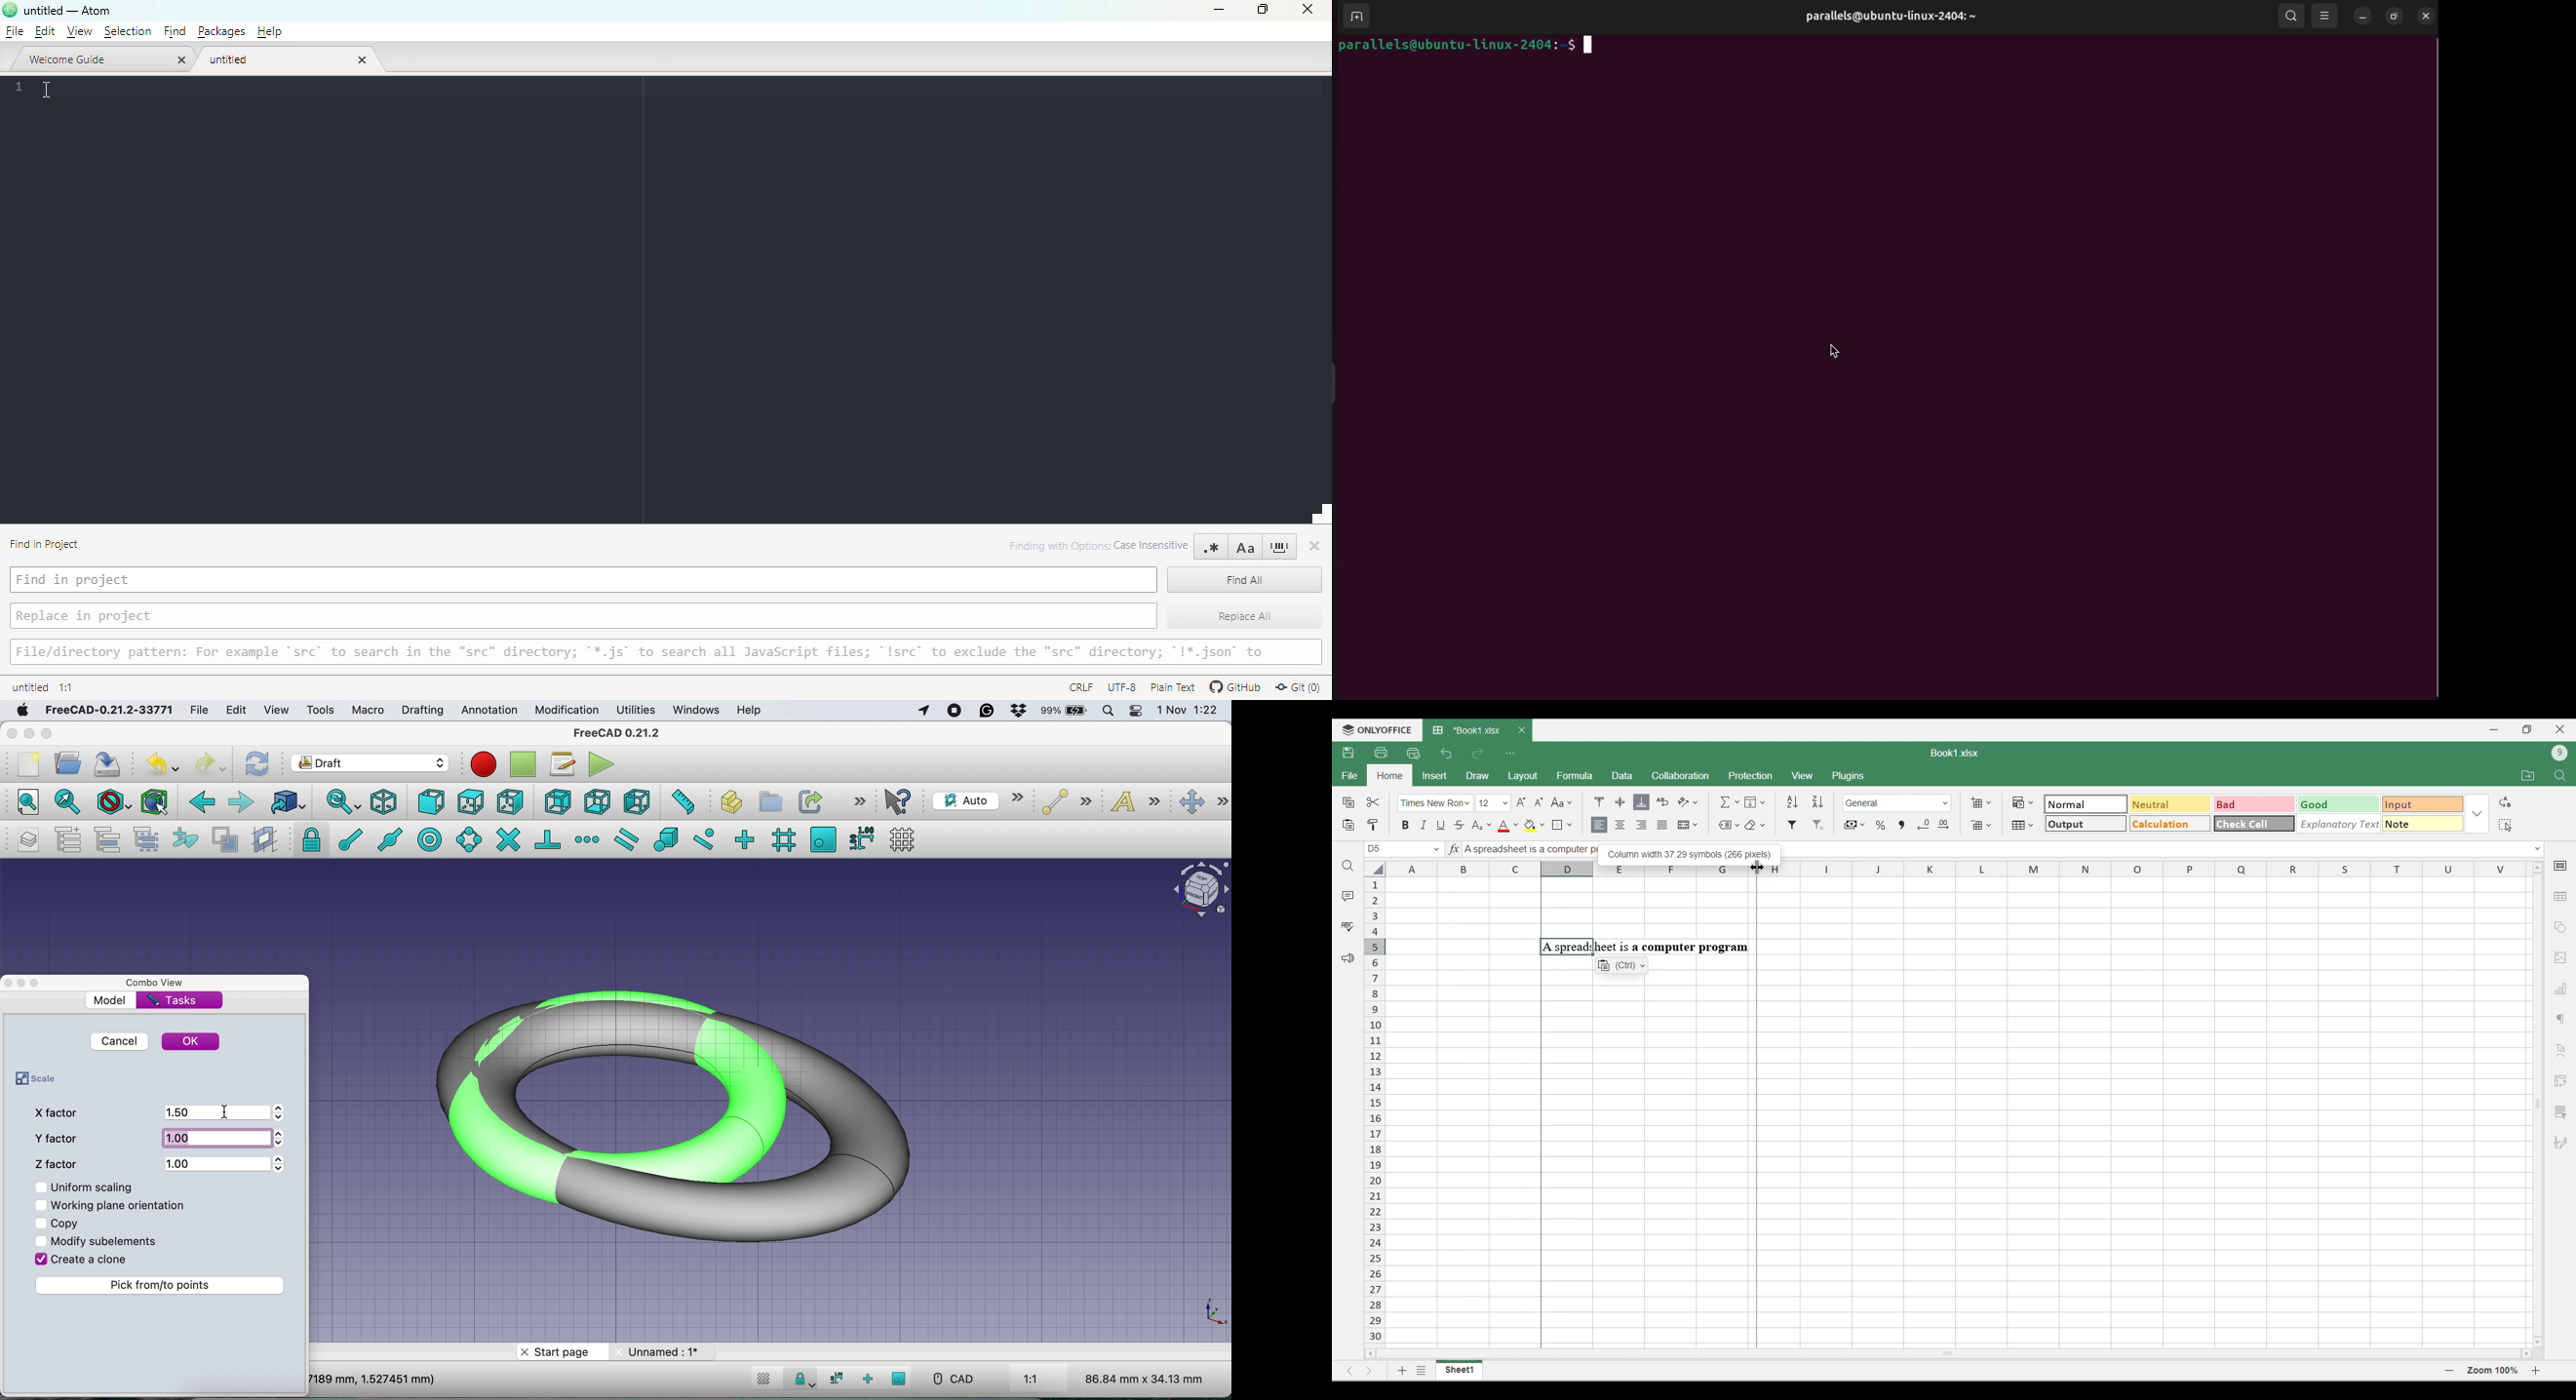 The height and width of the screenshot is (1400, 2576). What do you see at coordinates (1403, 1370) in the screenshot?
I see `Add sheets` at bounding box center [1403, 1370].